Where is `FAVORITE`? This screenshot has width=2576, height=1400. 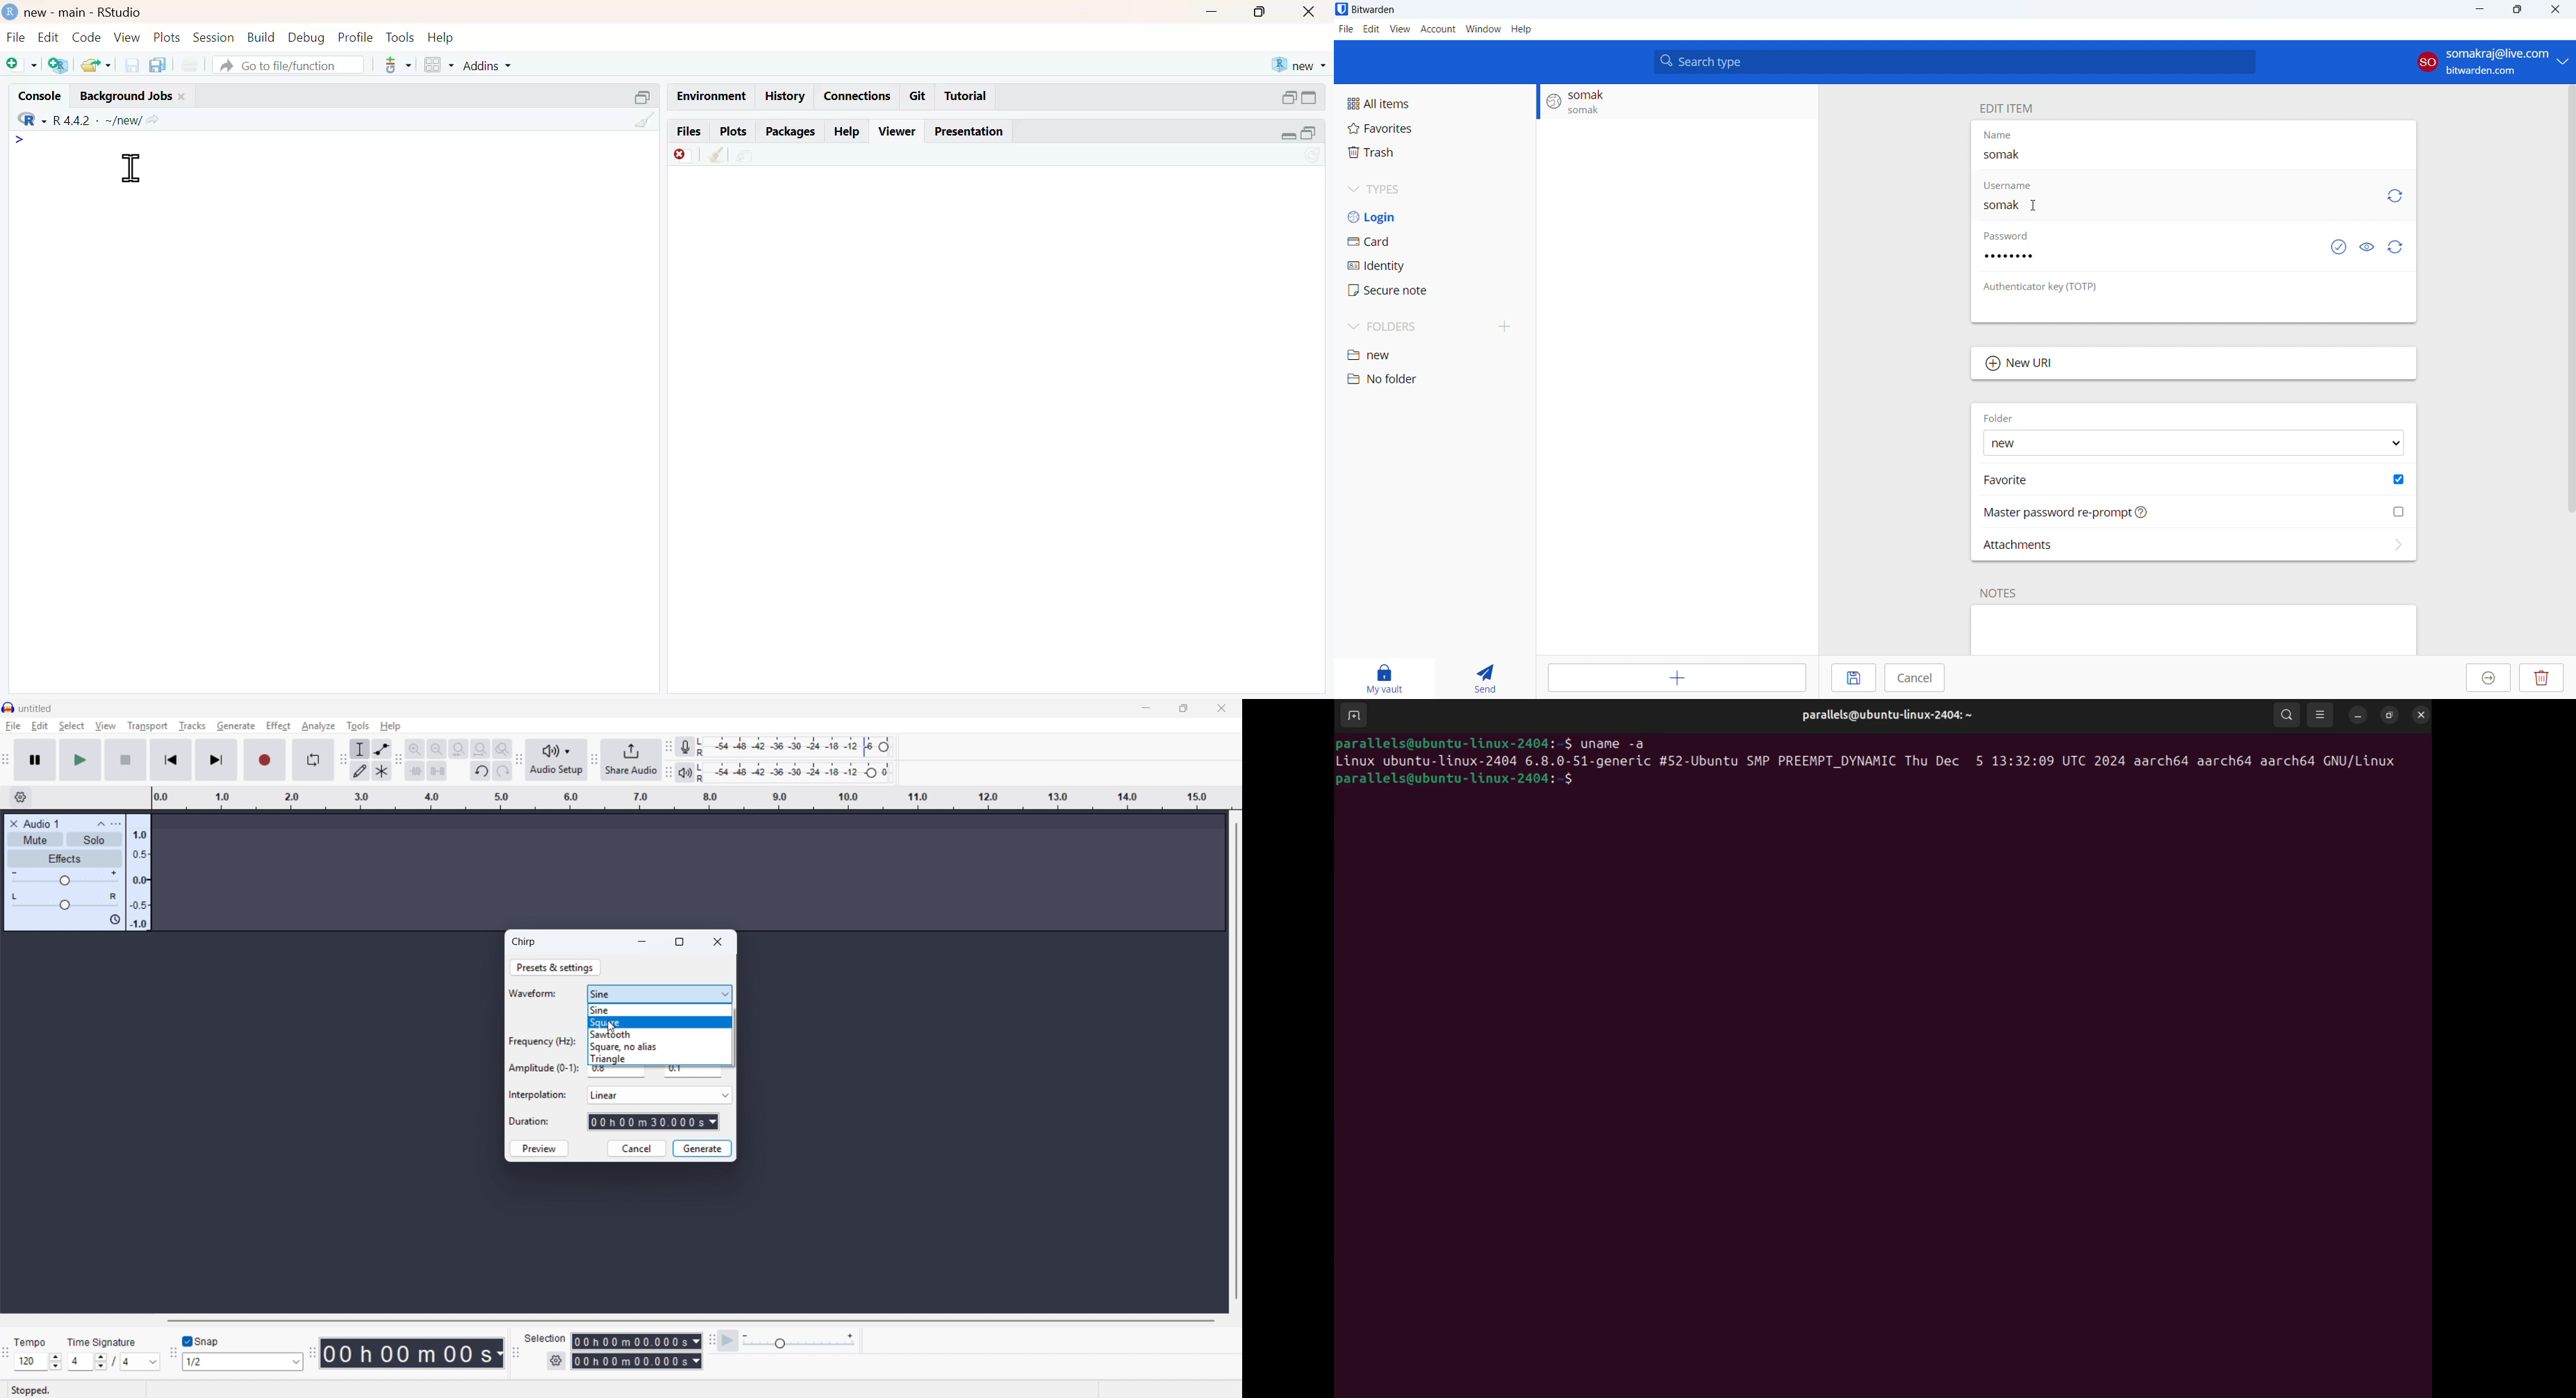
FAVORITE is located at coordinates (2007, 480).